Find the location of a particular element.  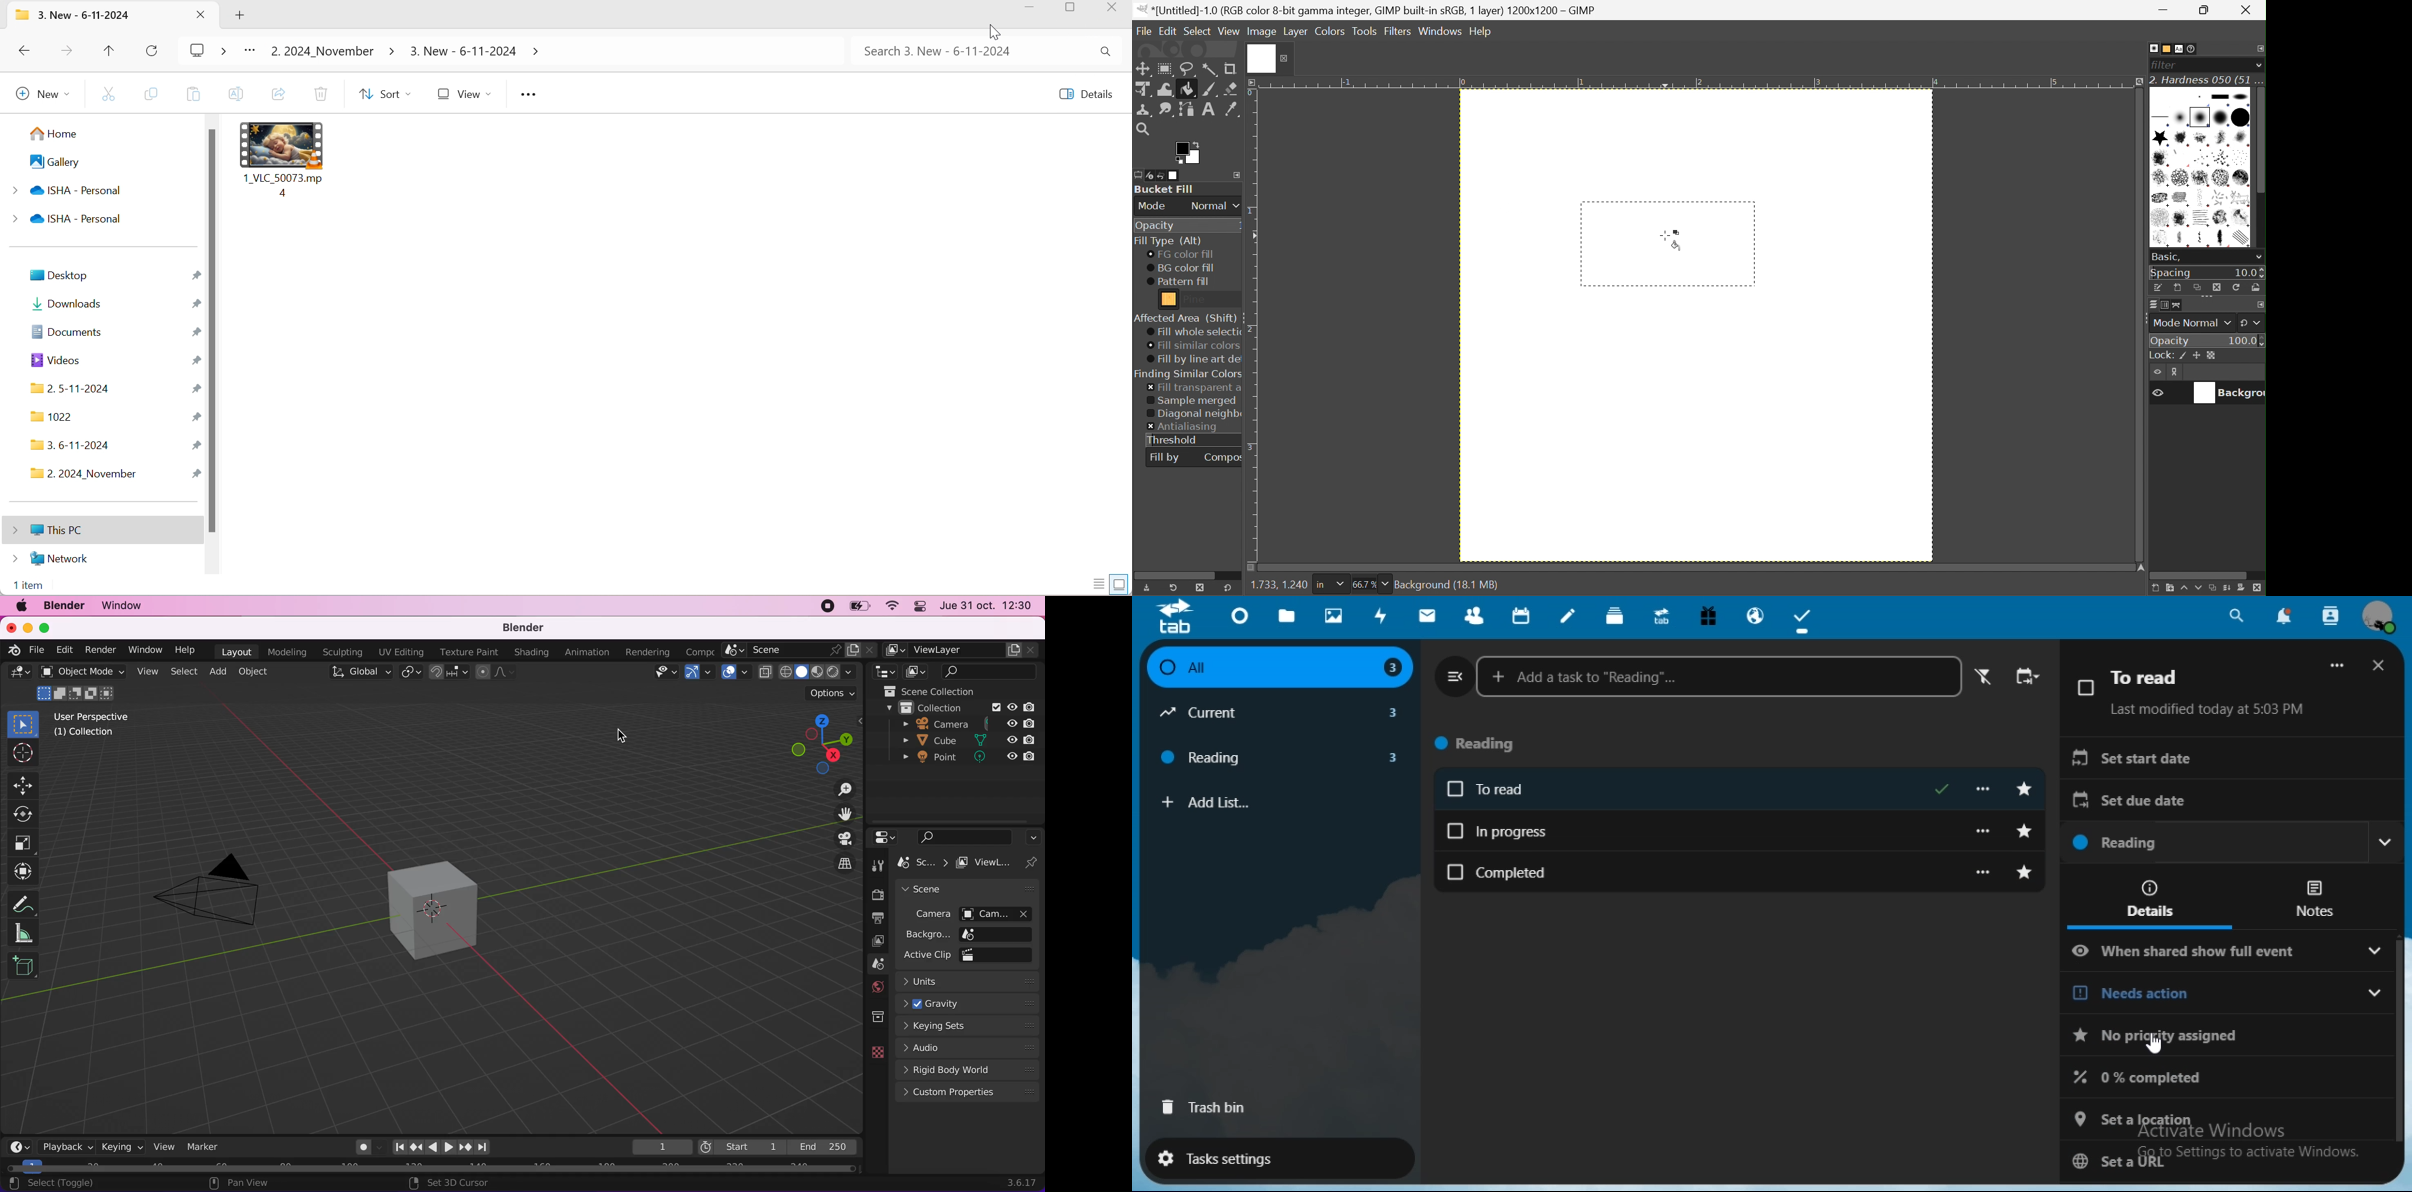

Documents is located at coordinates (68, 332).